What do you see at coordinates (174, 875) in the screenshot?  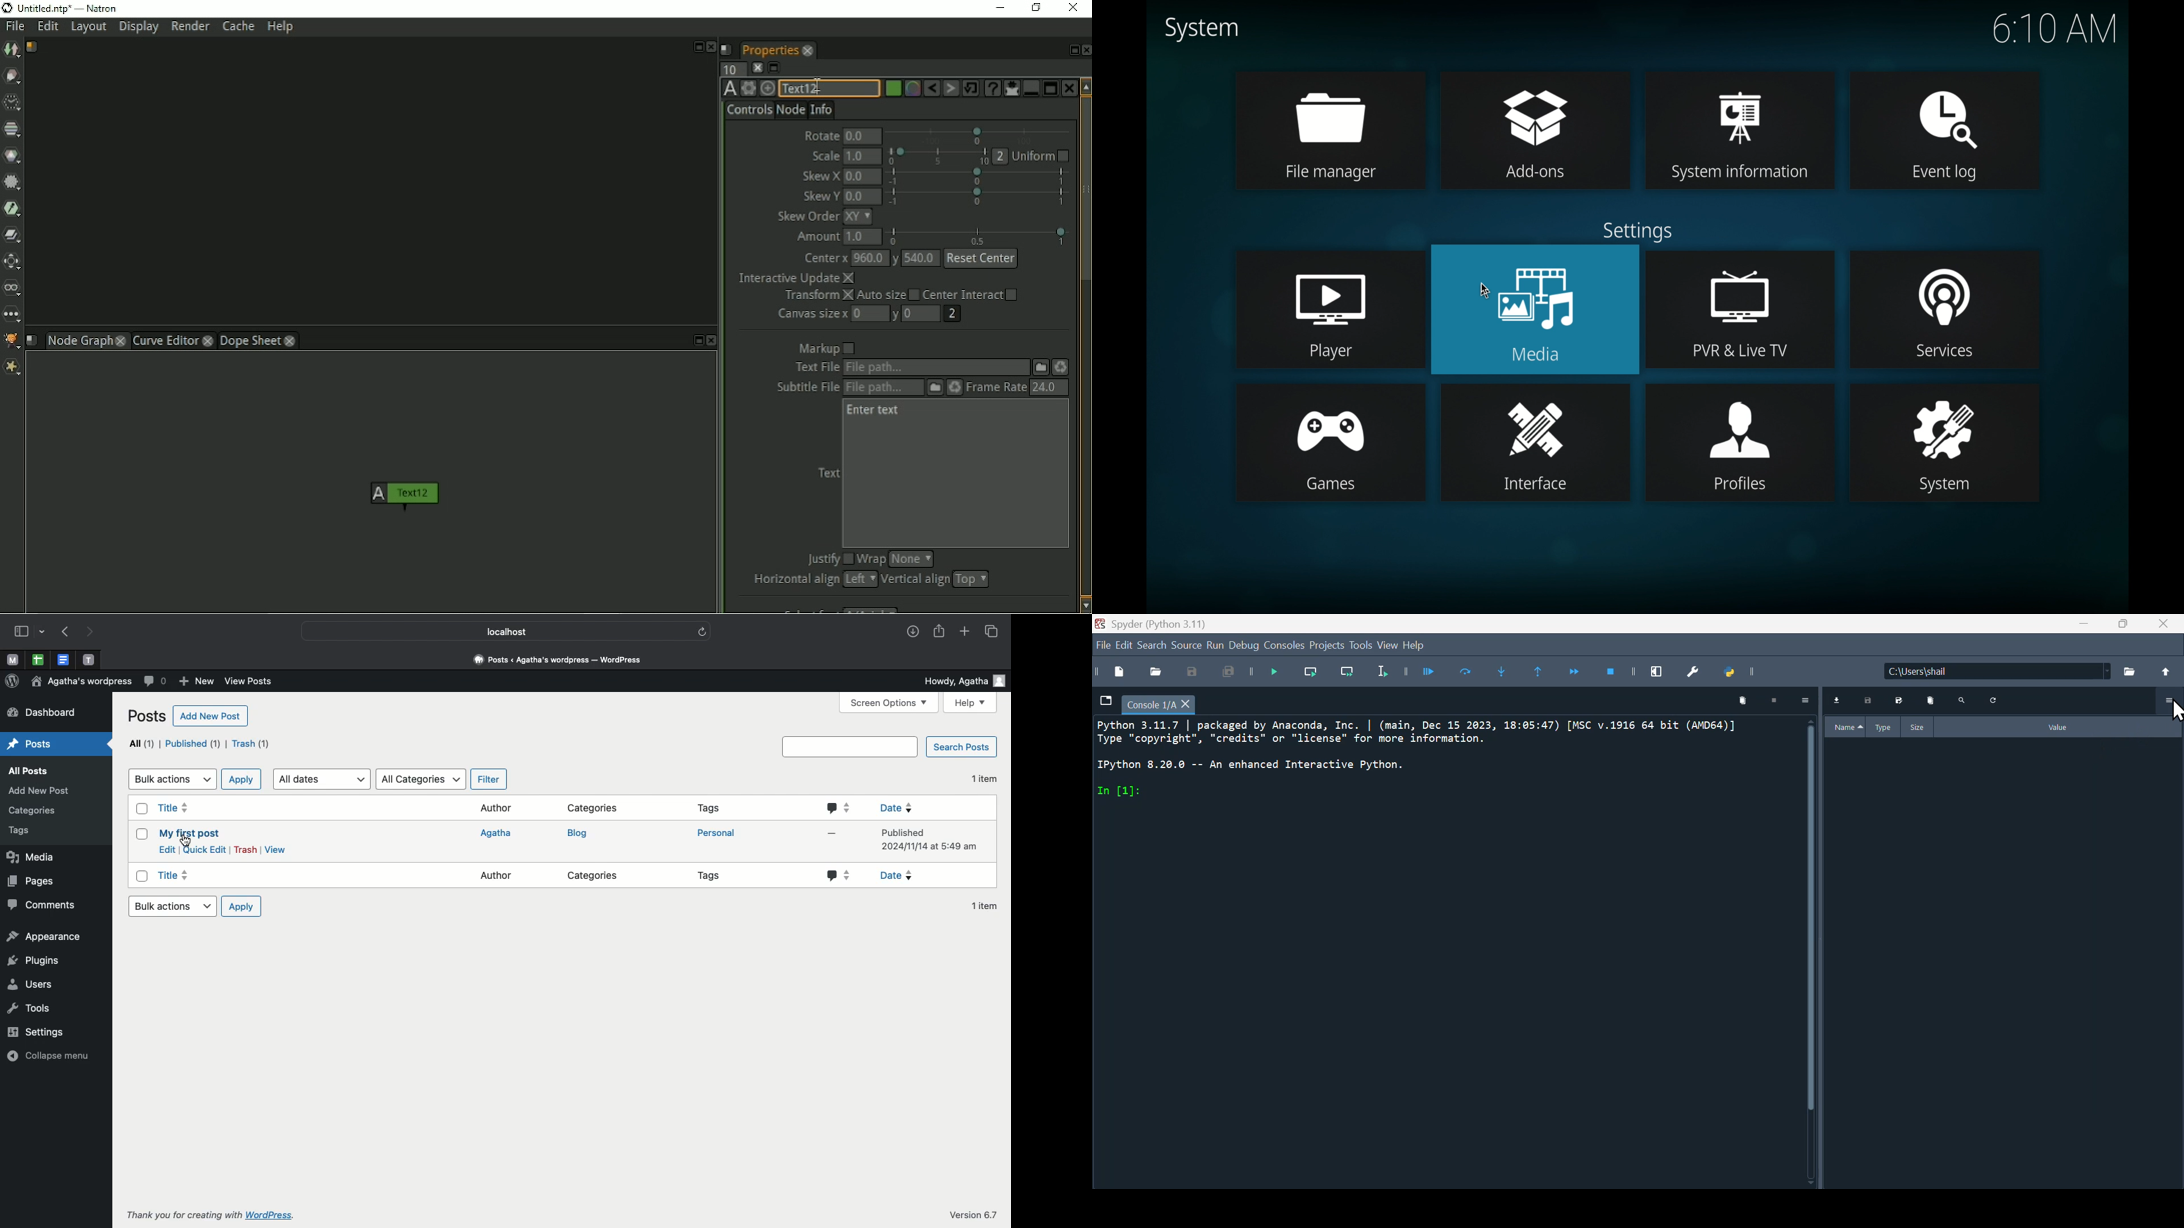 I see `Title` at bounding box center [174, 875].